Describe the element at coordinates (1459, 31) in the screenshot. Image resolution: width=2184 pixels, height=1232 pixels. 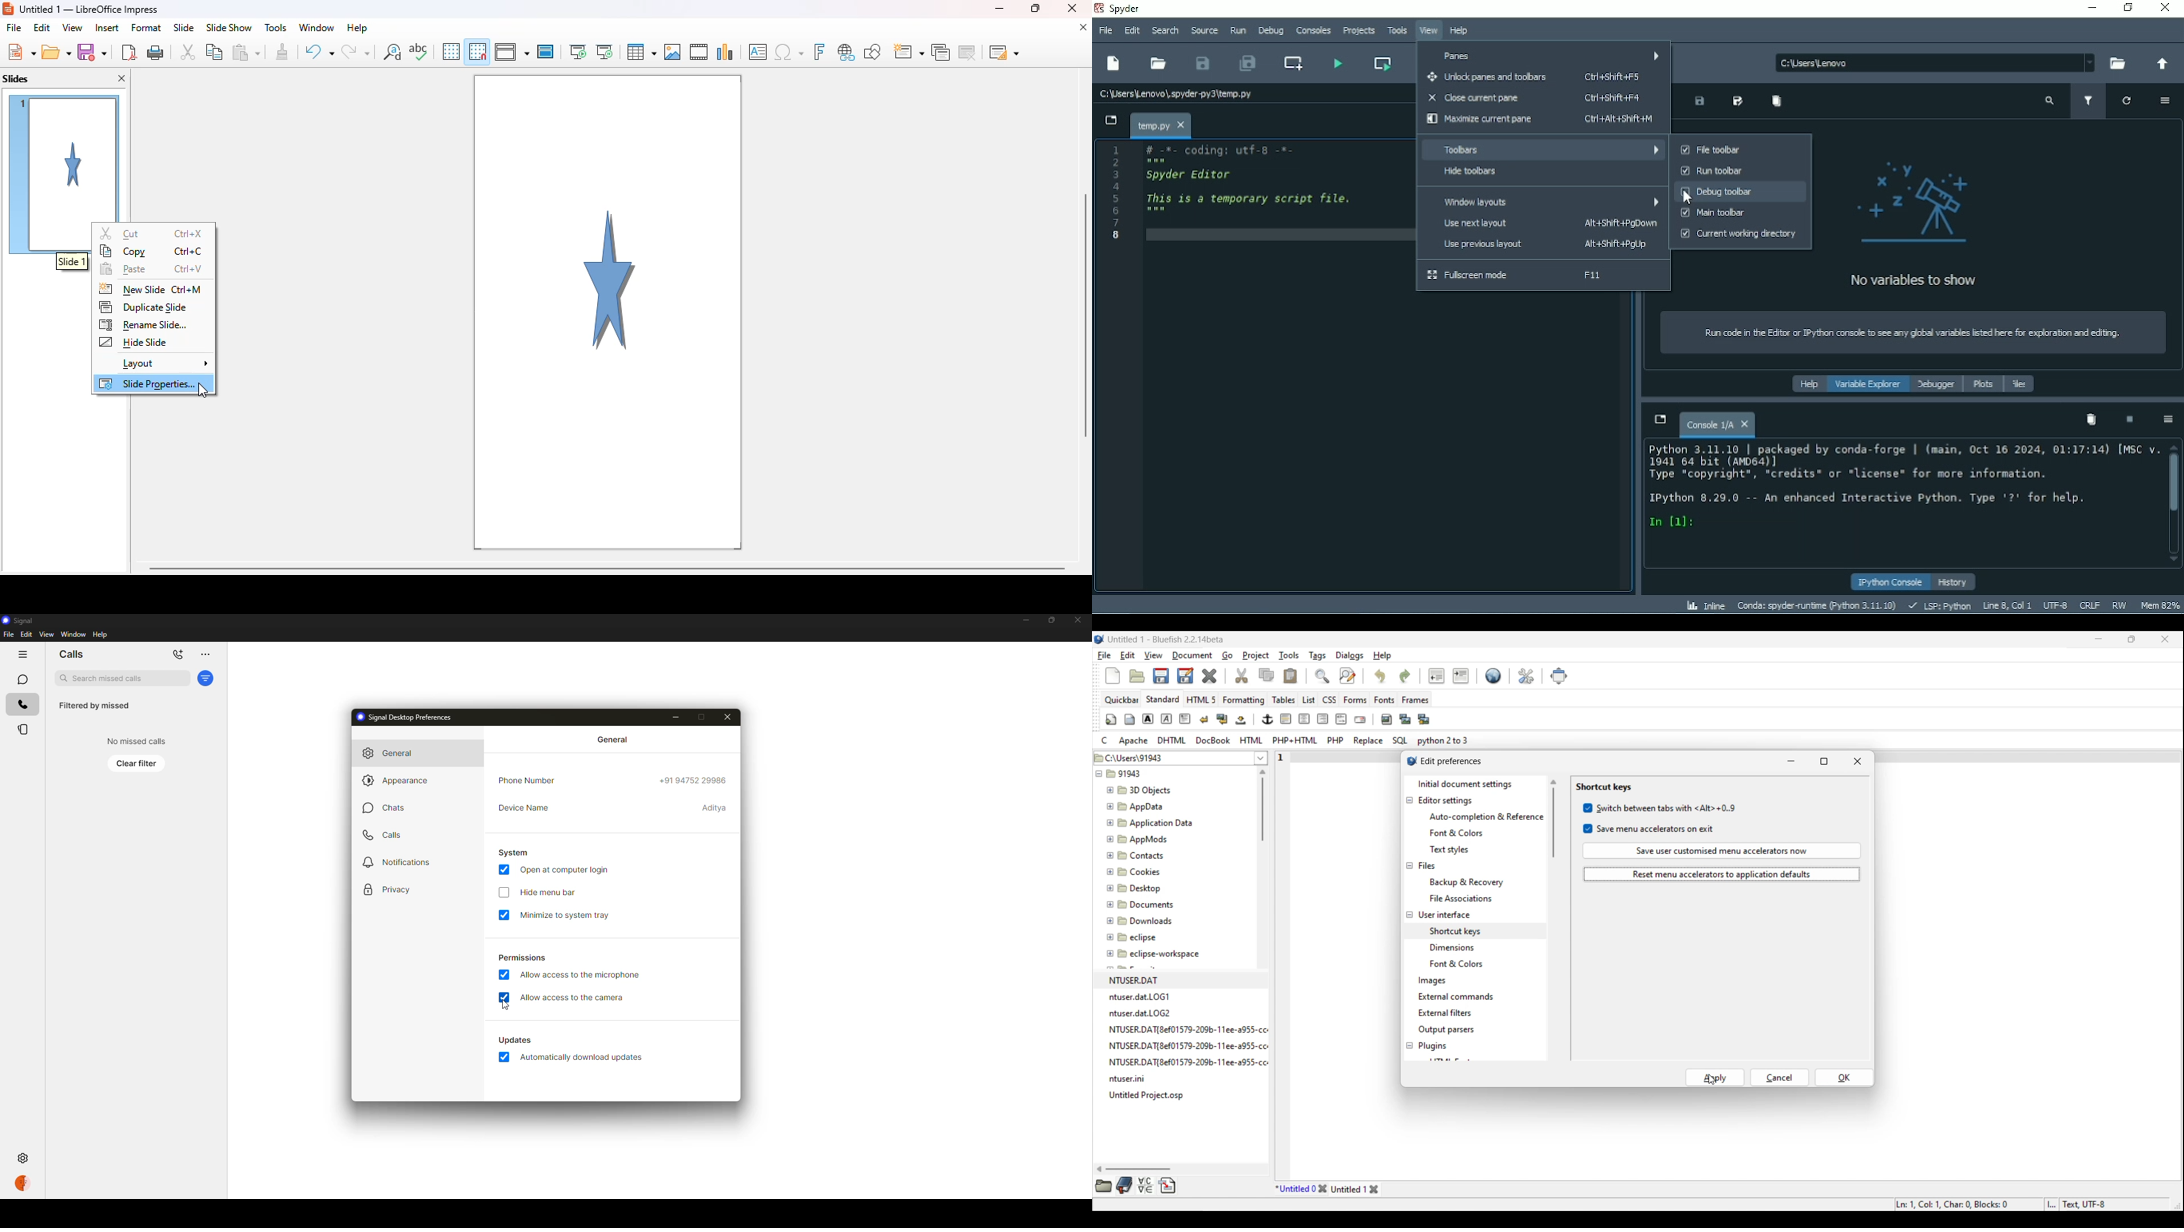
I see `Help` at that location.